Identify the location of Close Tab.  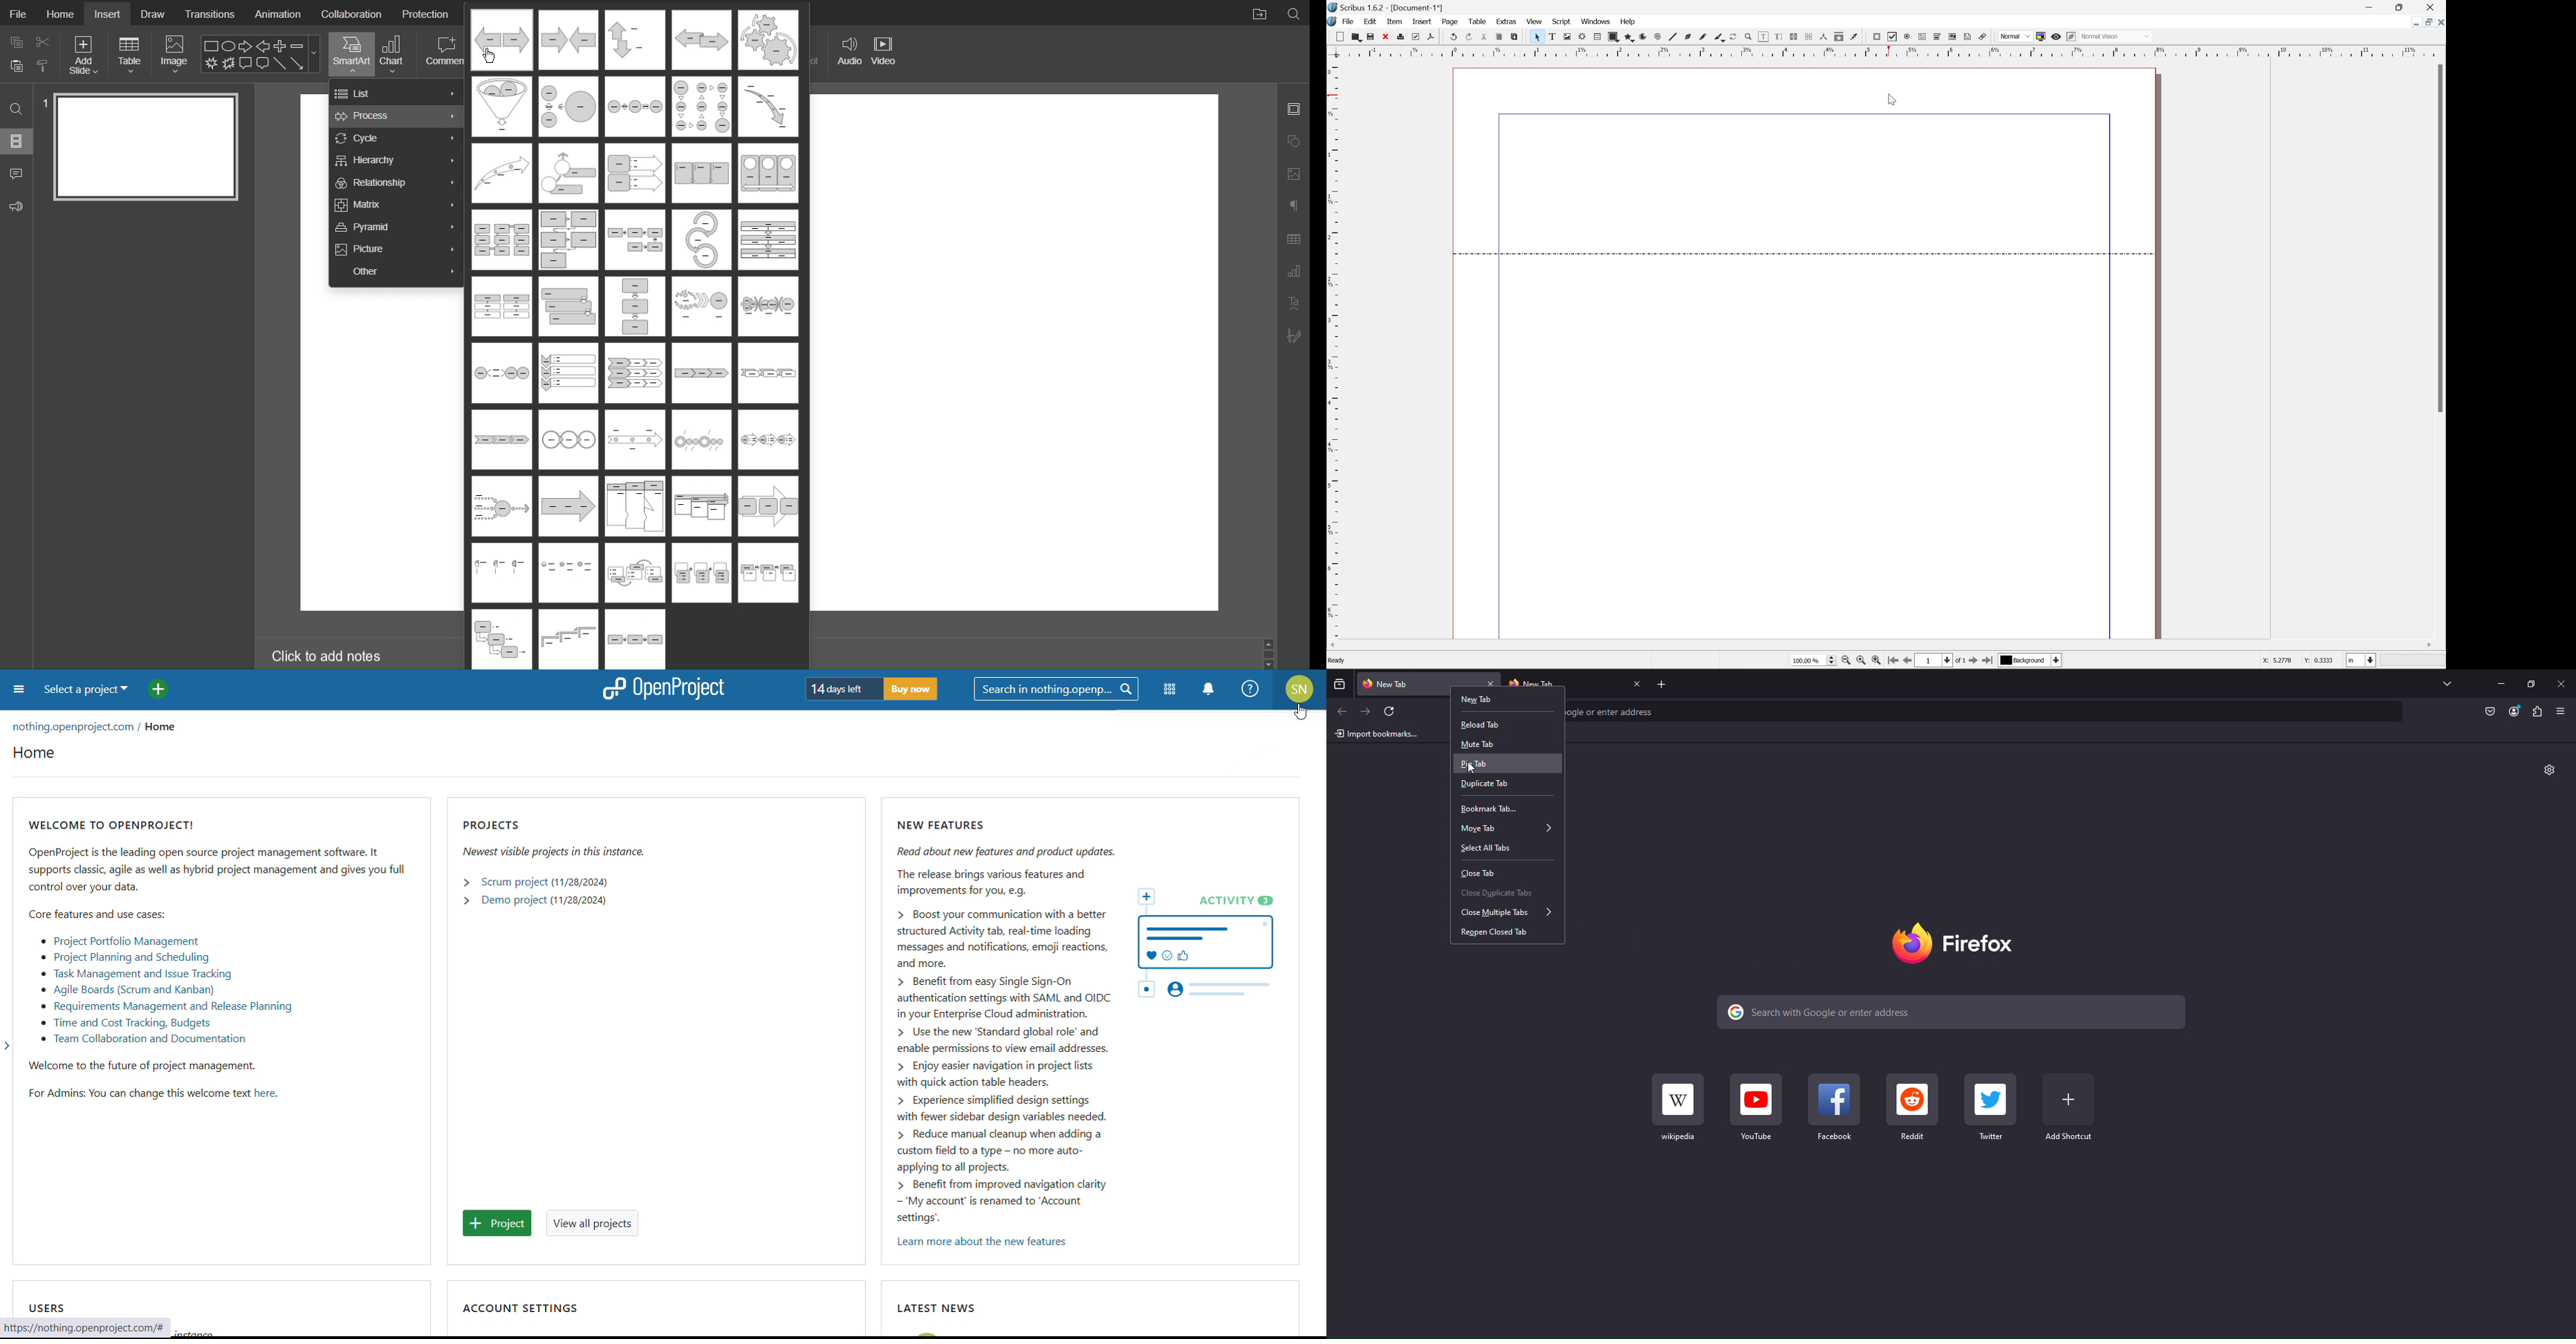
(1504, 870).